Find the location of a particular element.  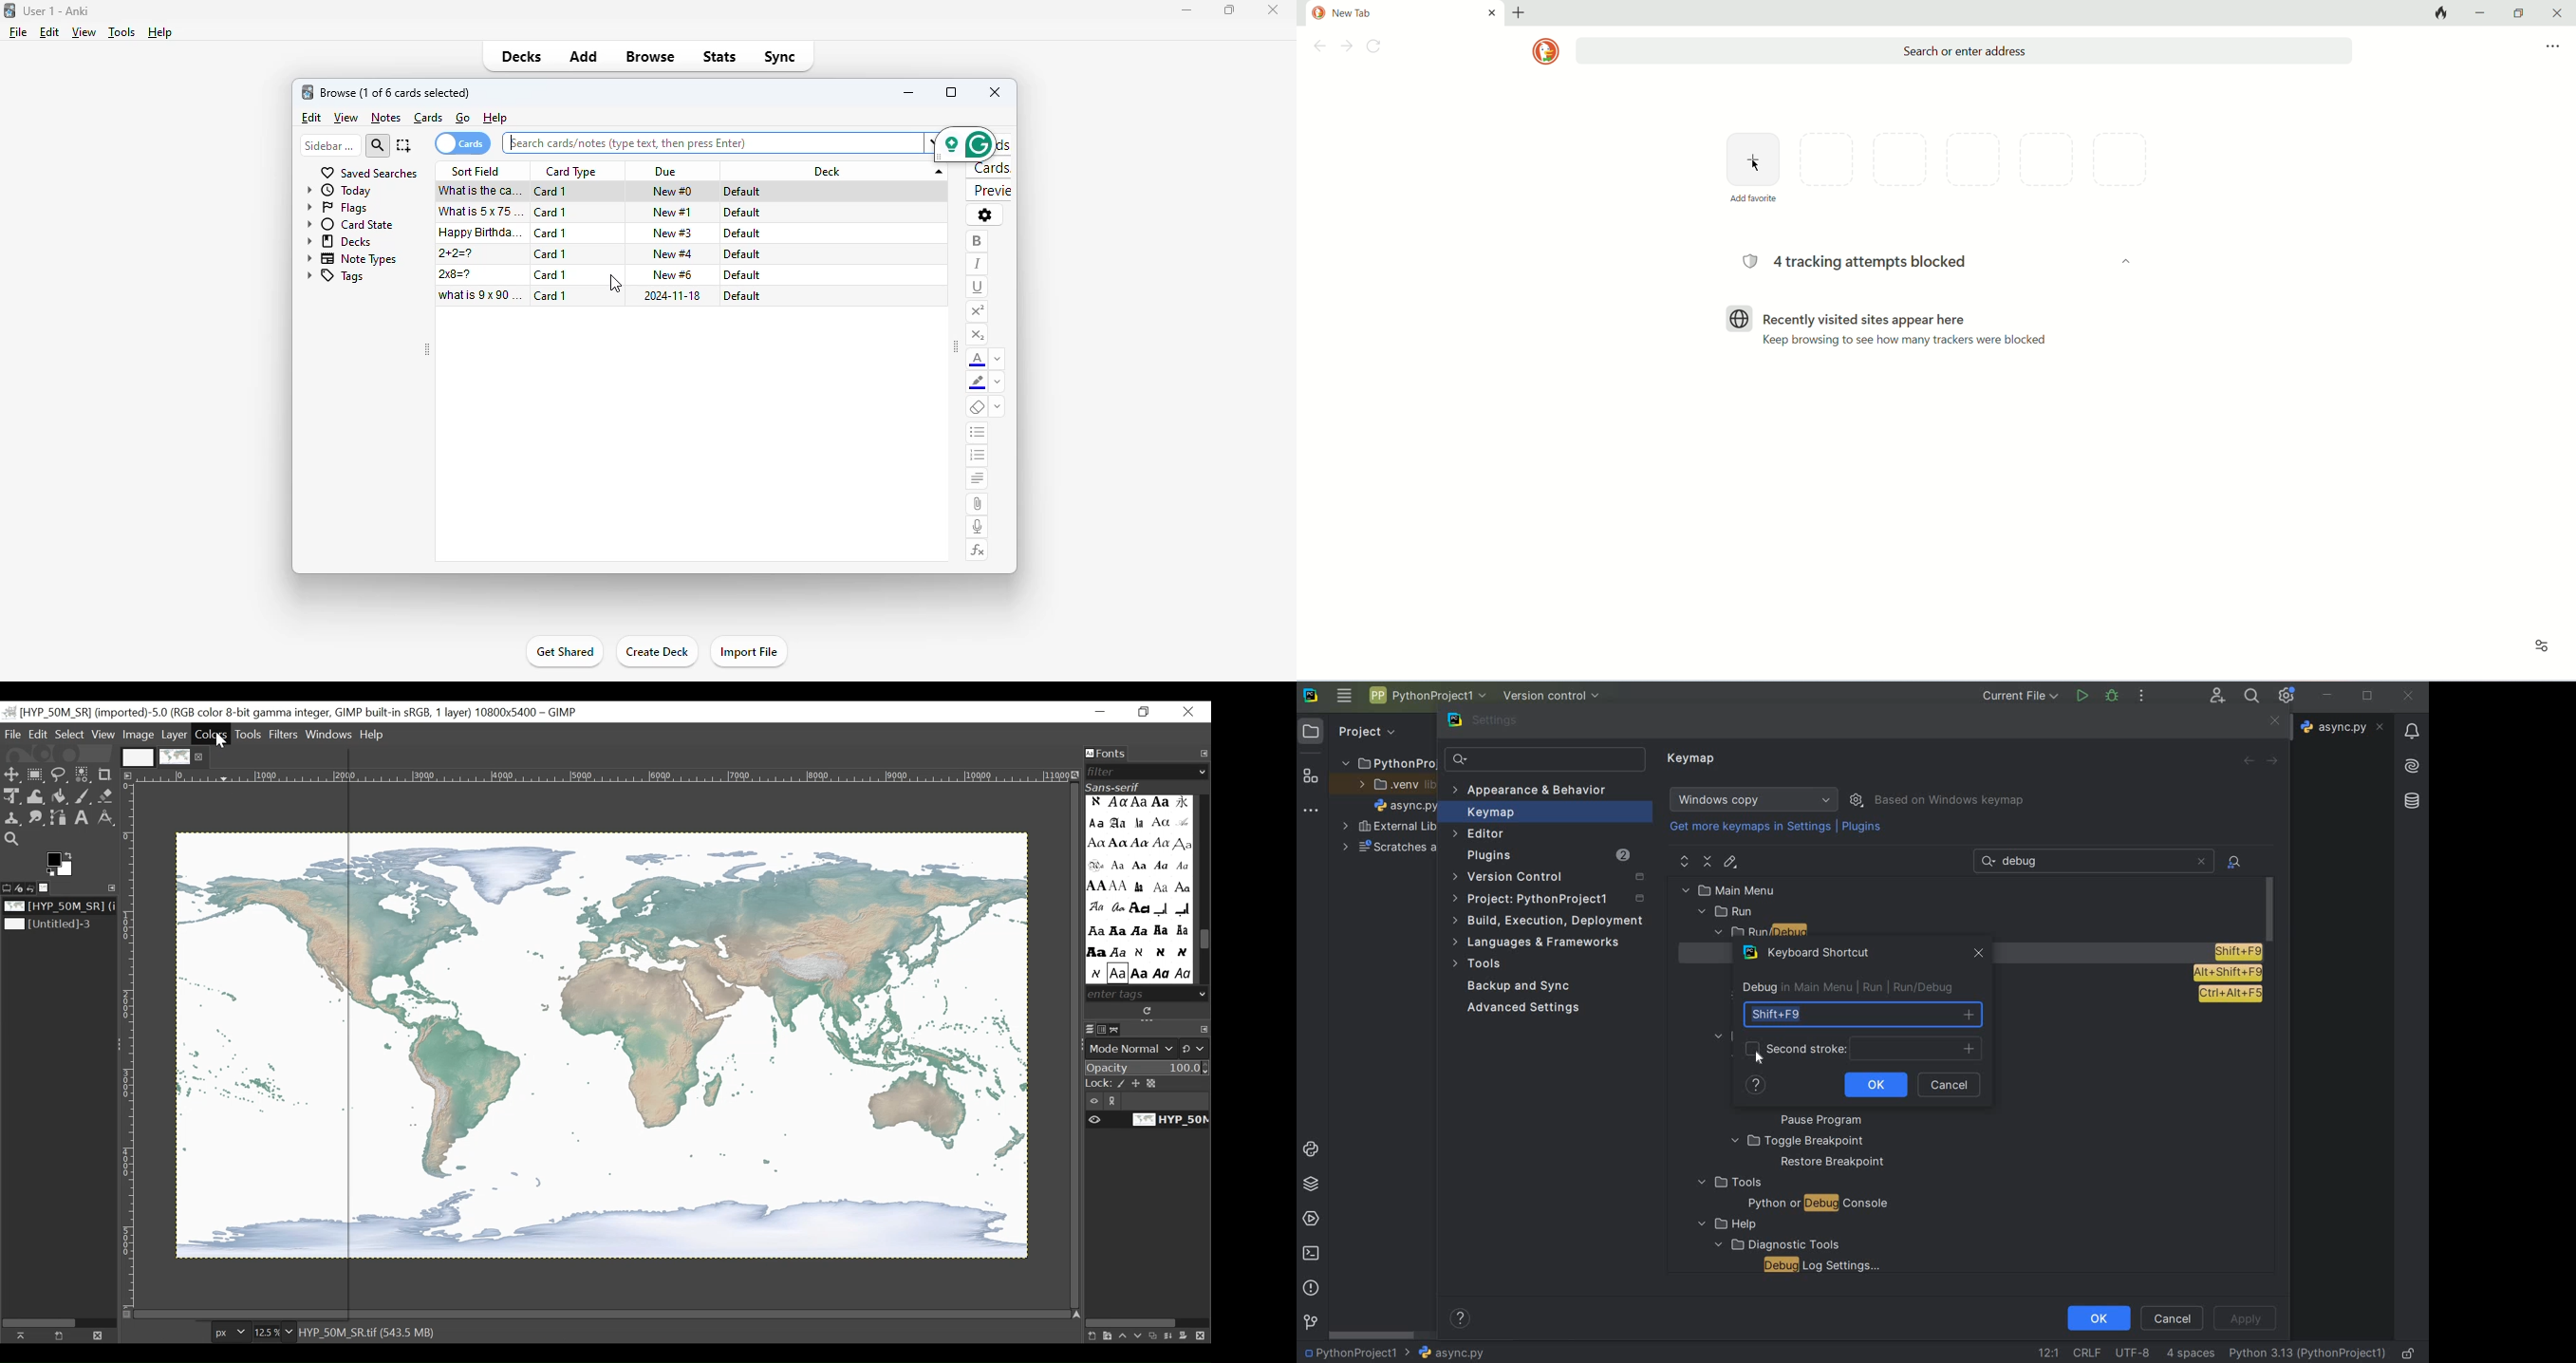

Image is located at coordinates (139, 735).